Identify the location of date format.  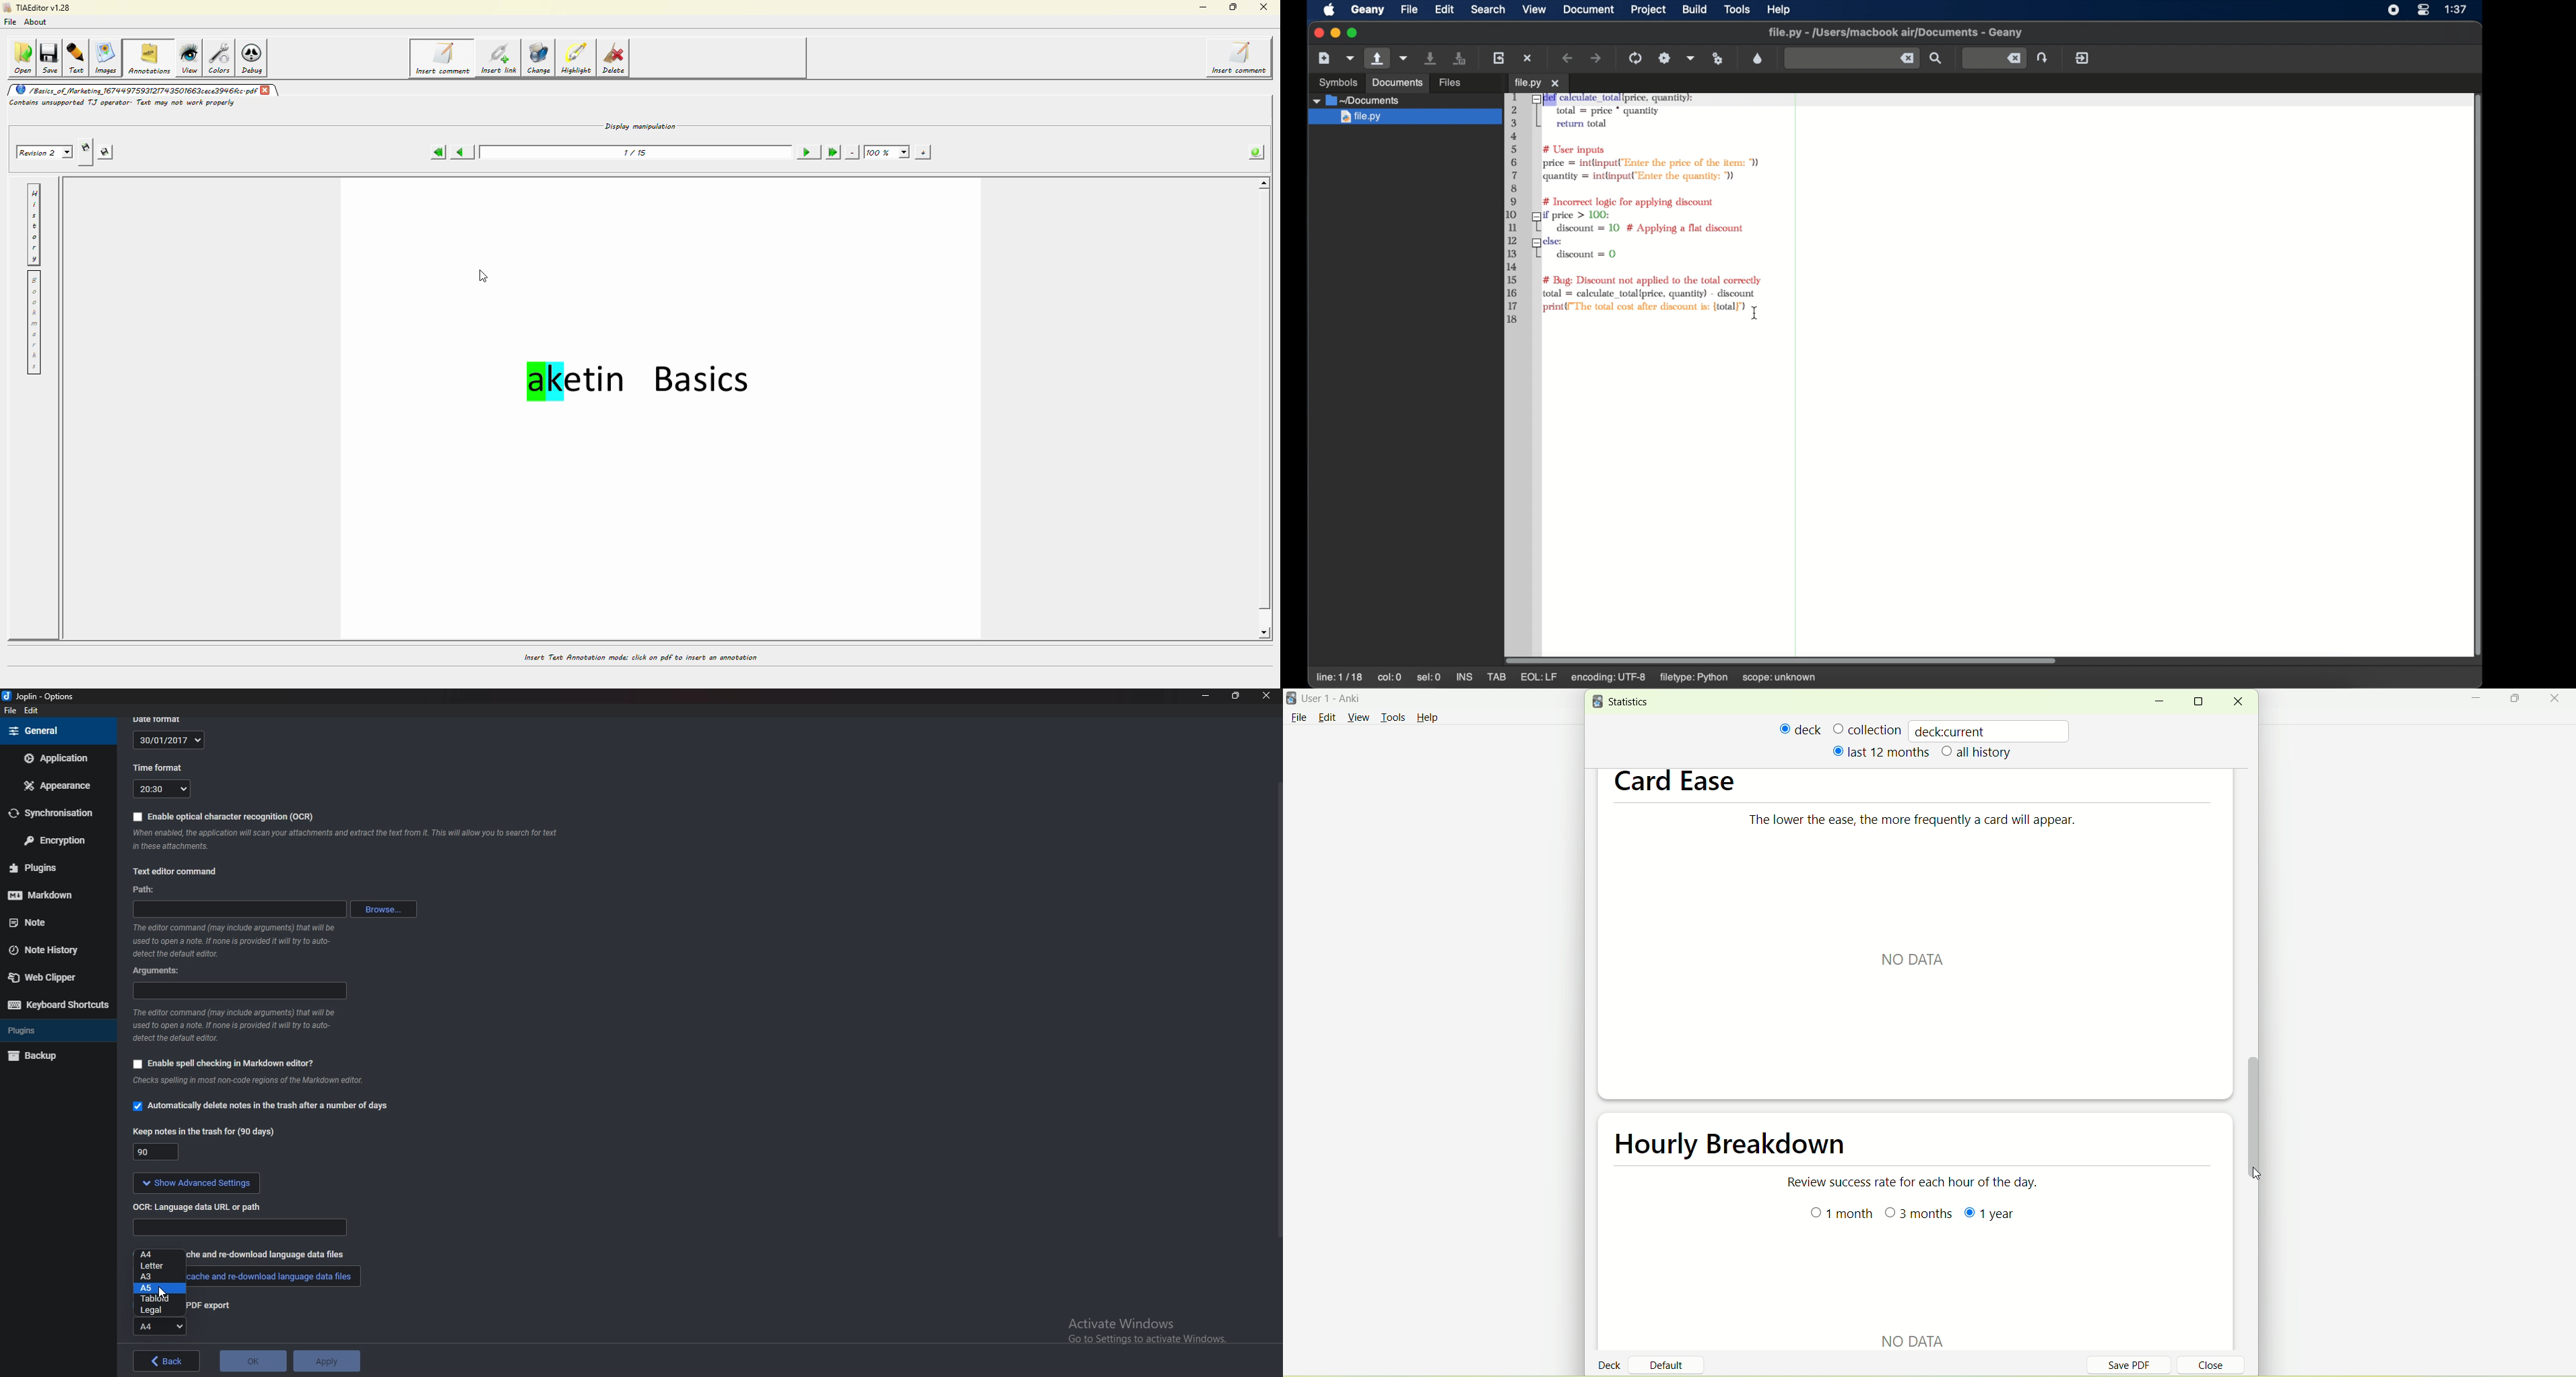
(159, 717).